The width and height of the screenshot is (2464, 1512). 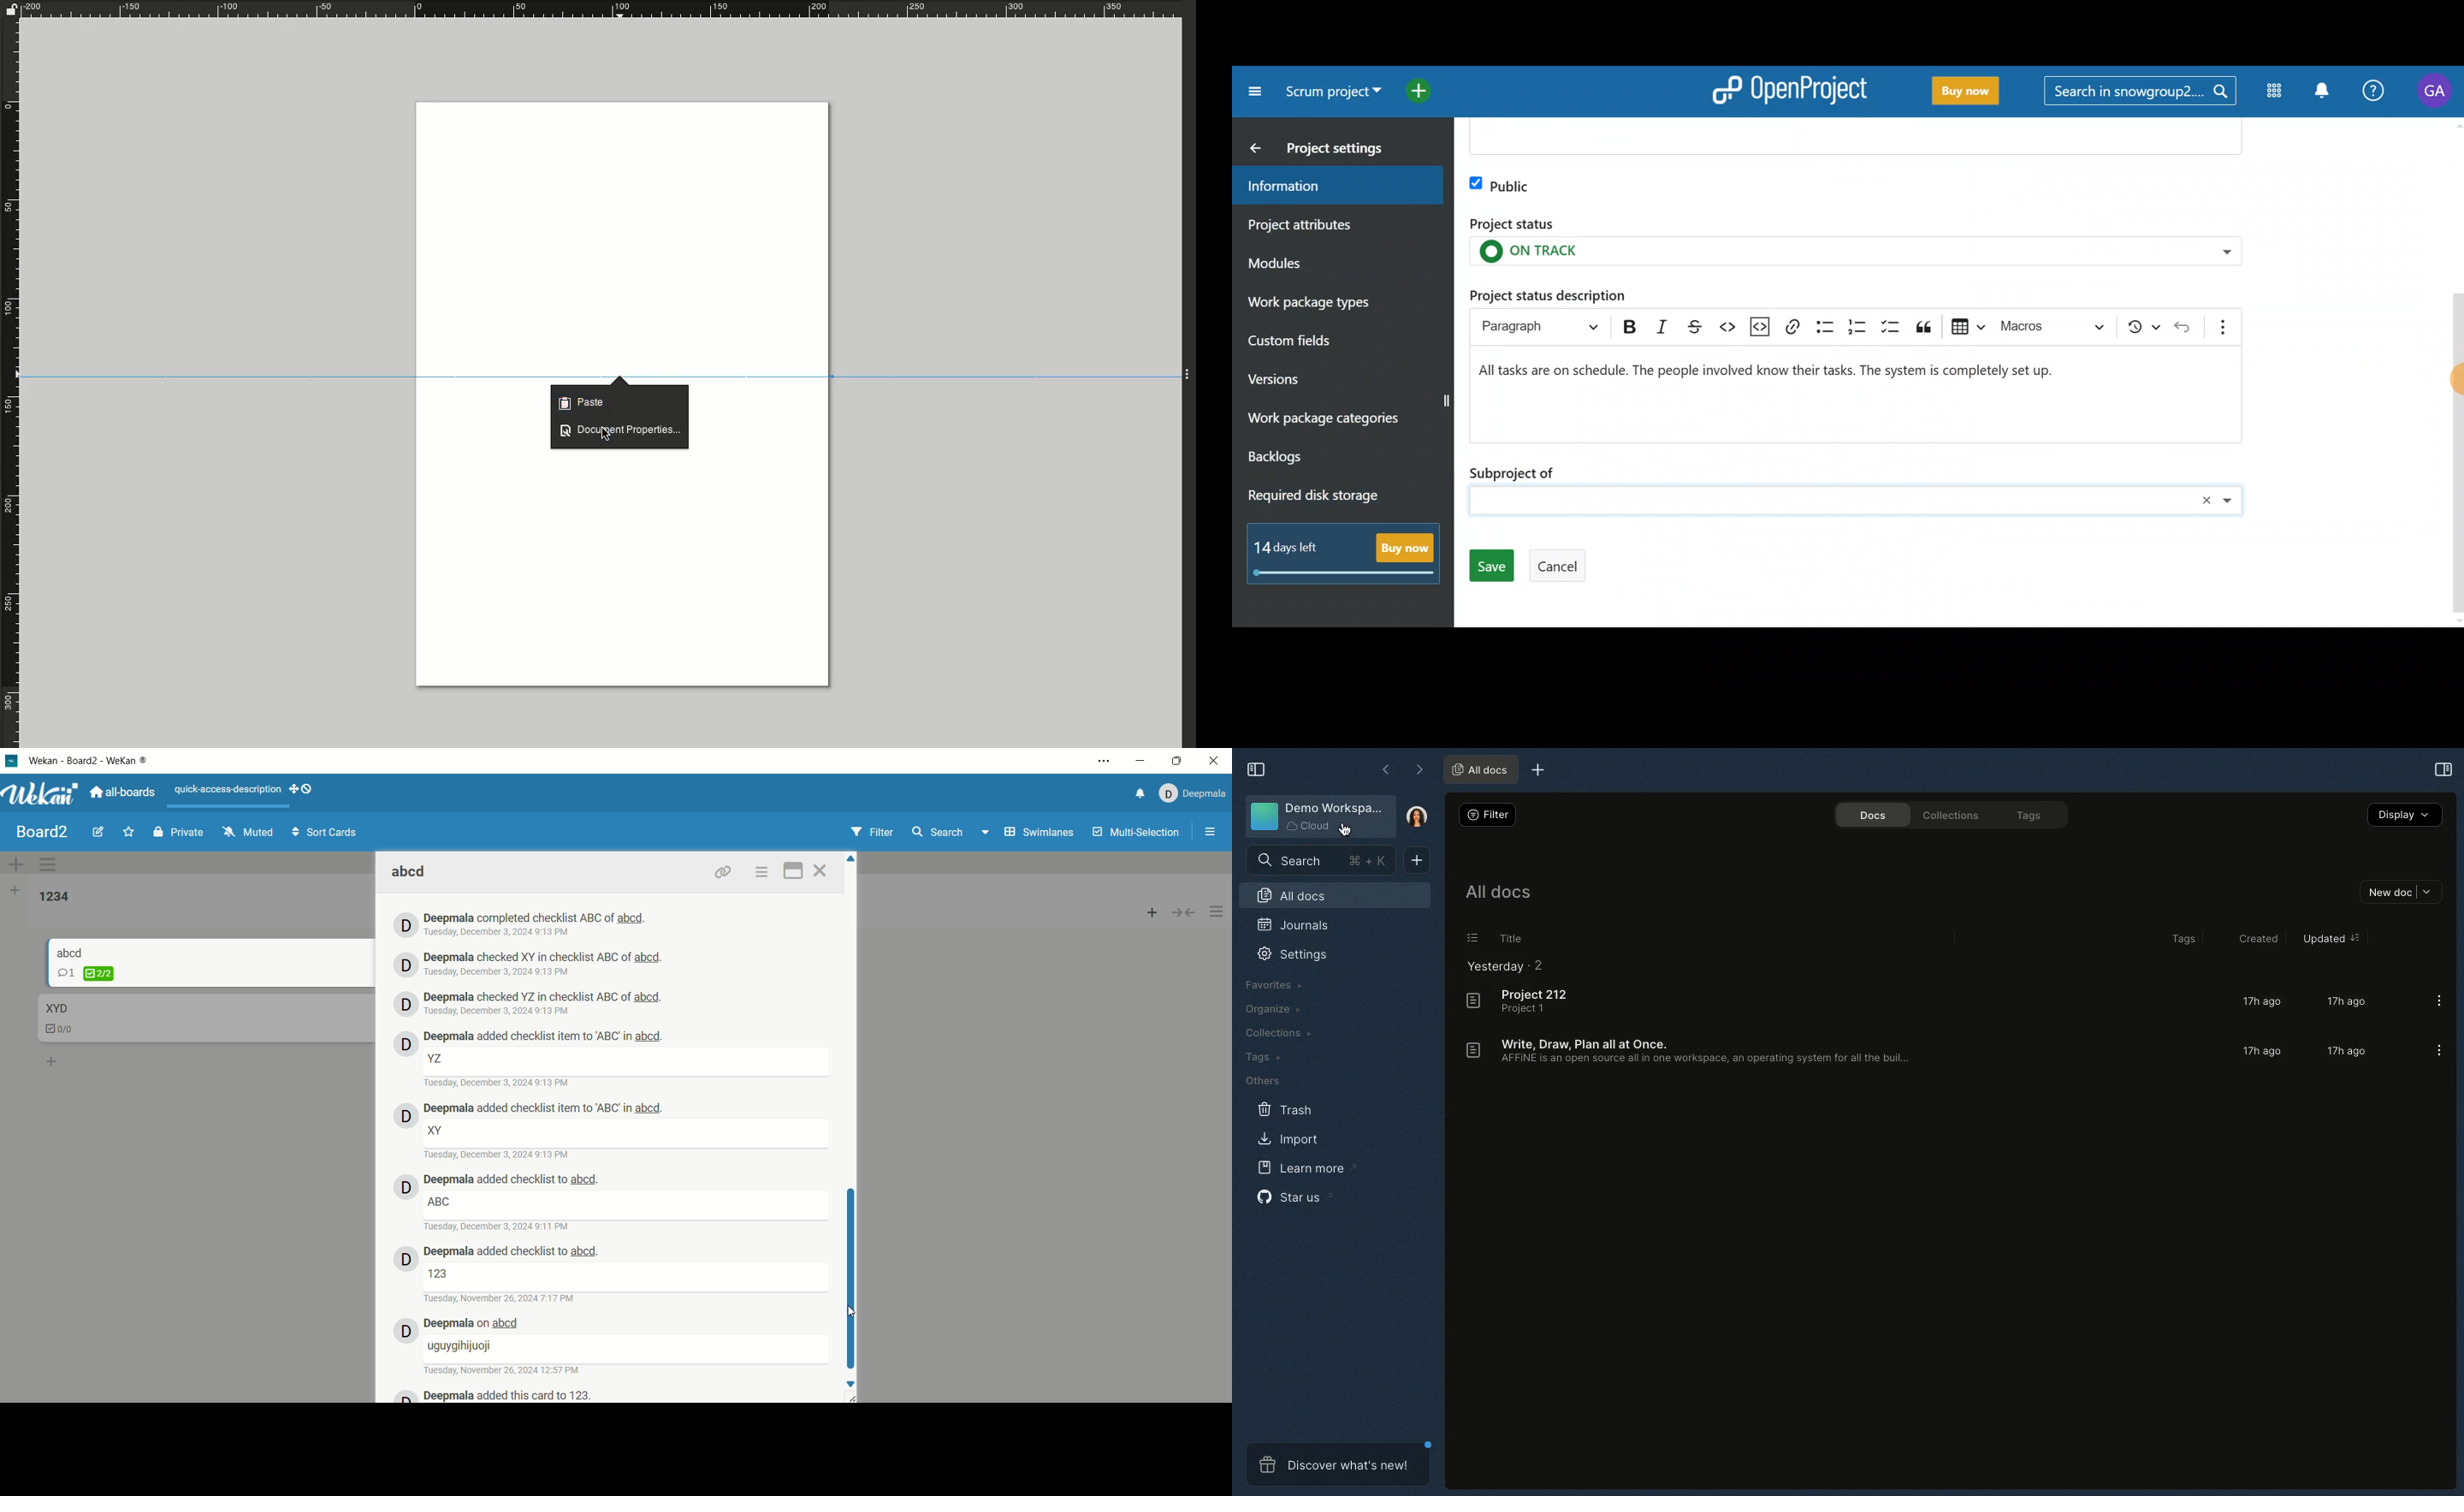 What do you see at coordinates (1974, 92) in the screenshot?
I see `Buy now` at bounding box center [1974, 92].